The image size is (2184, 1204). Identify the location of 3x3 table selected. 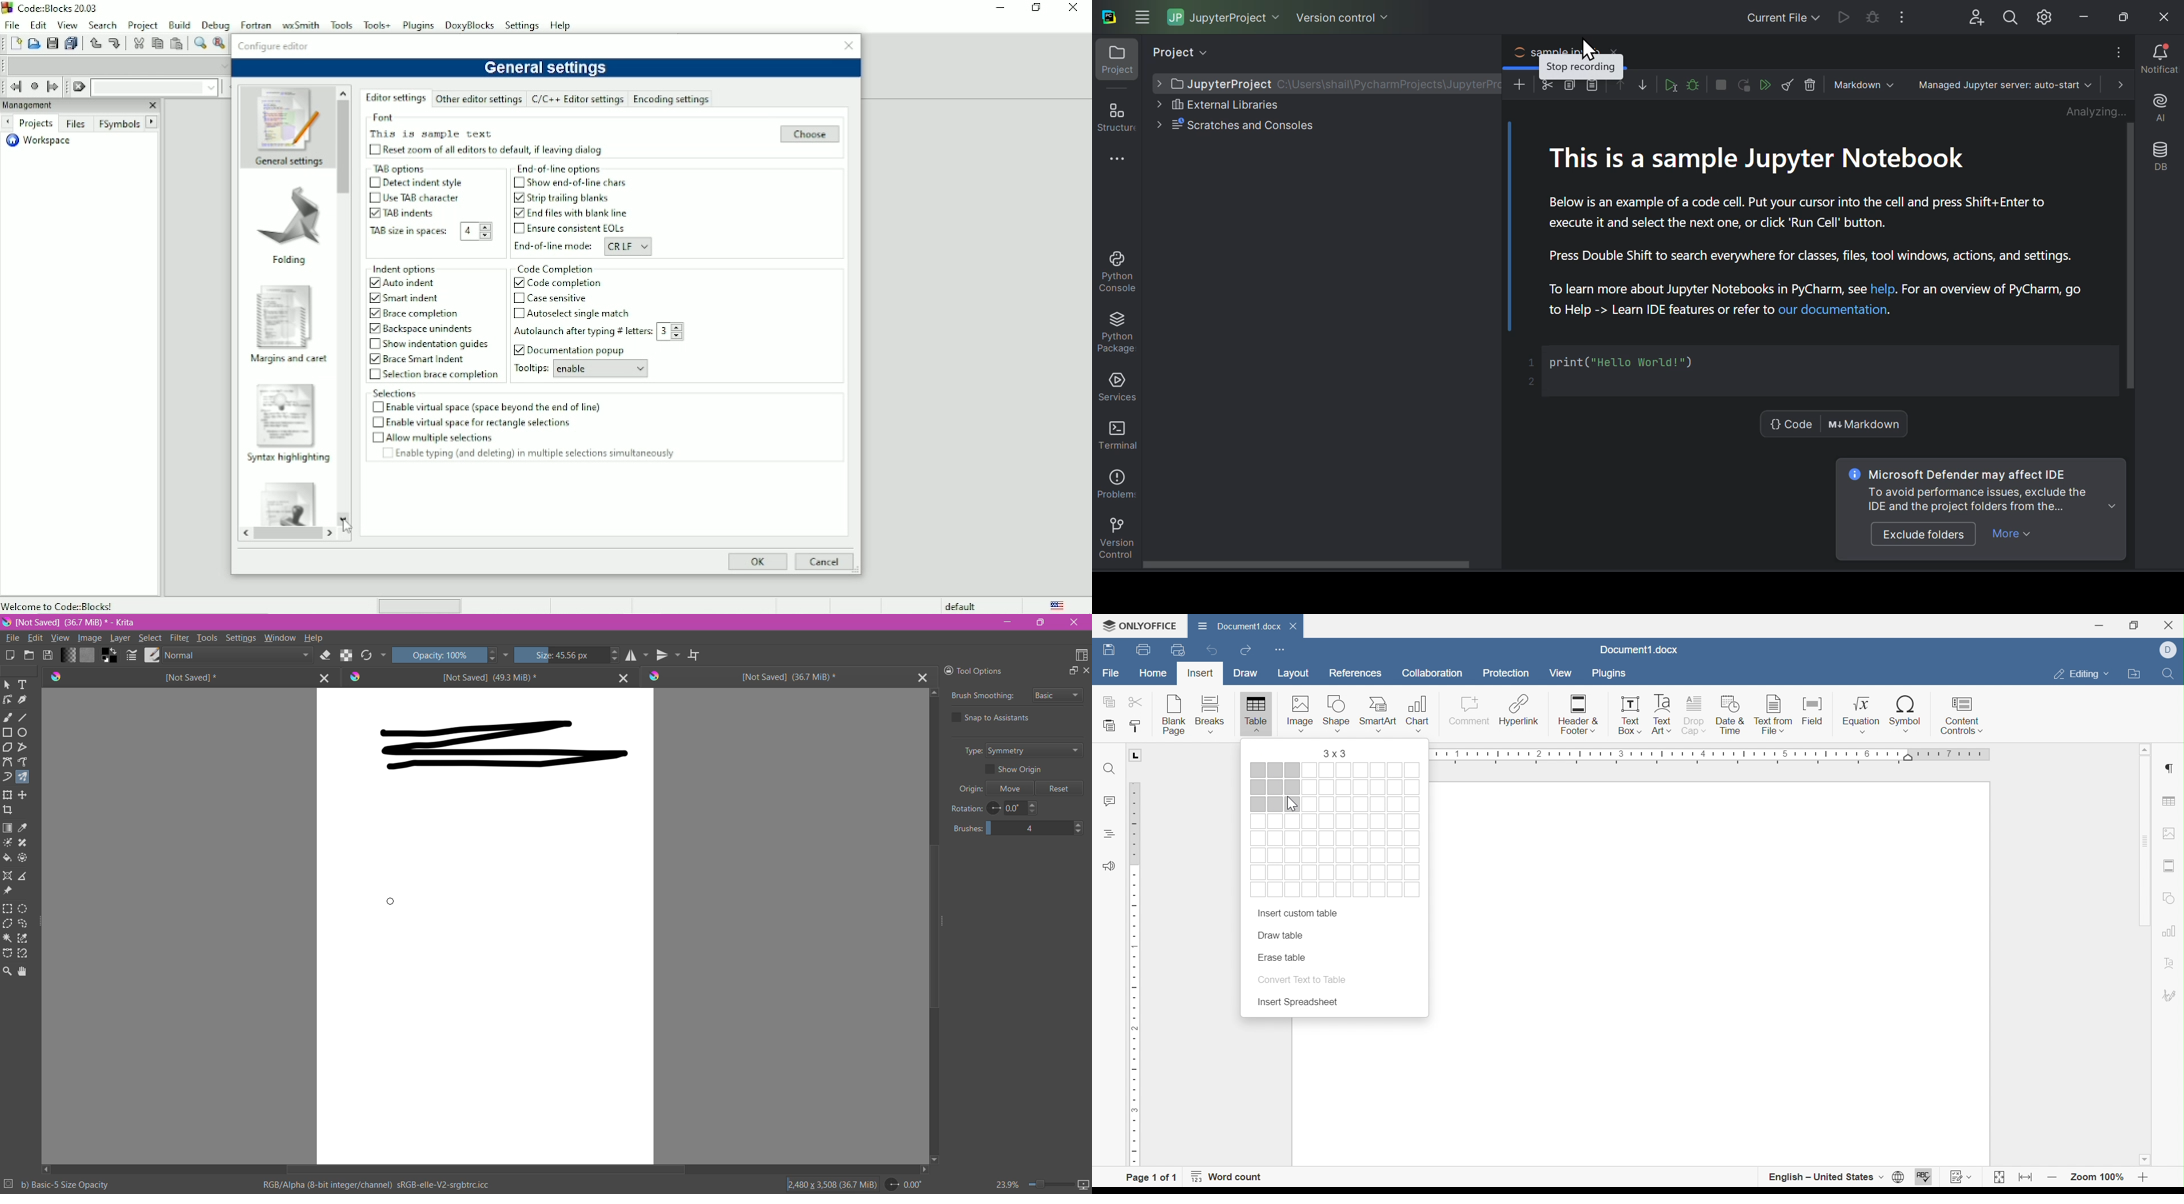
(1276, 788).